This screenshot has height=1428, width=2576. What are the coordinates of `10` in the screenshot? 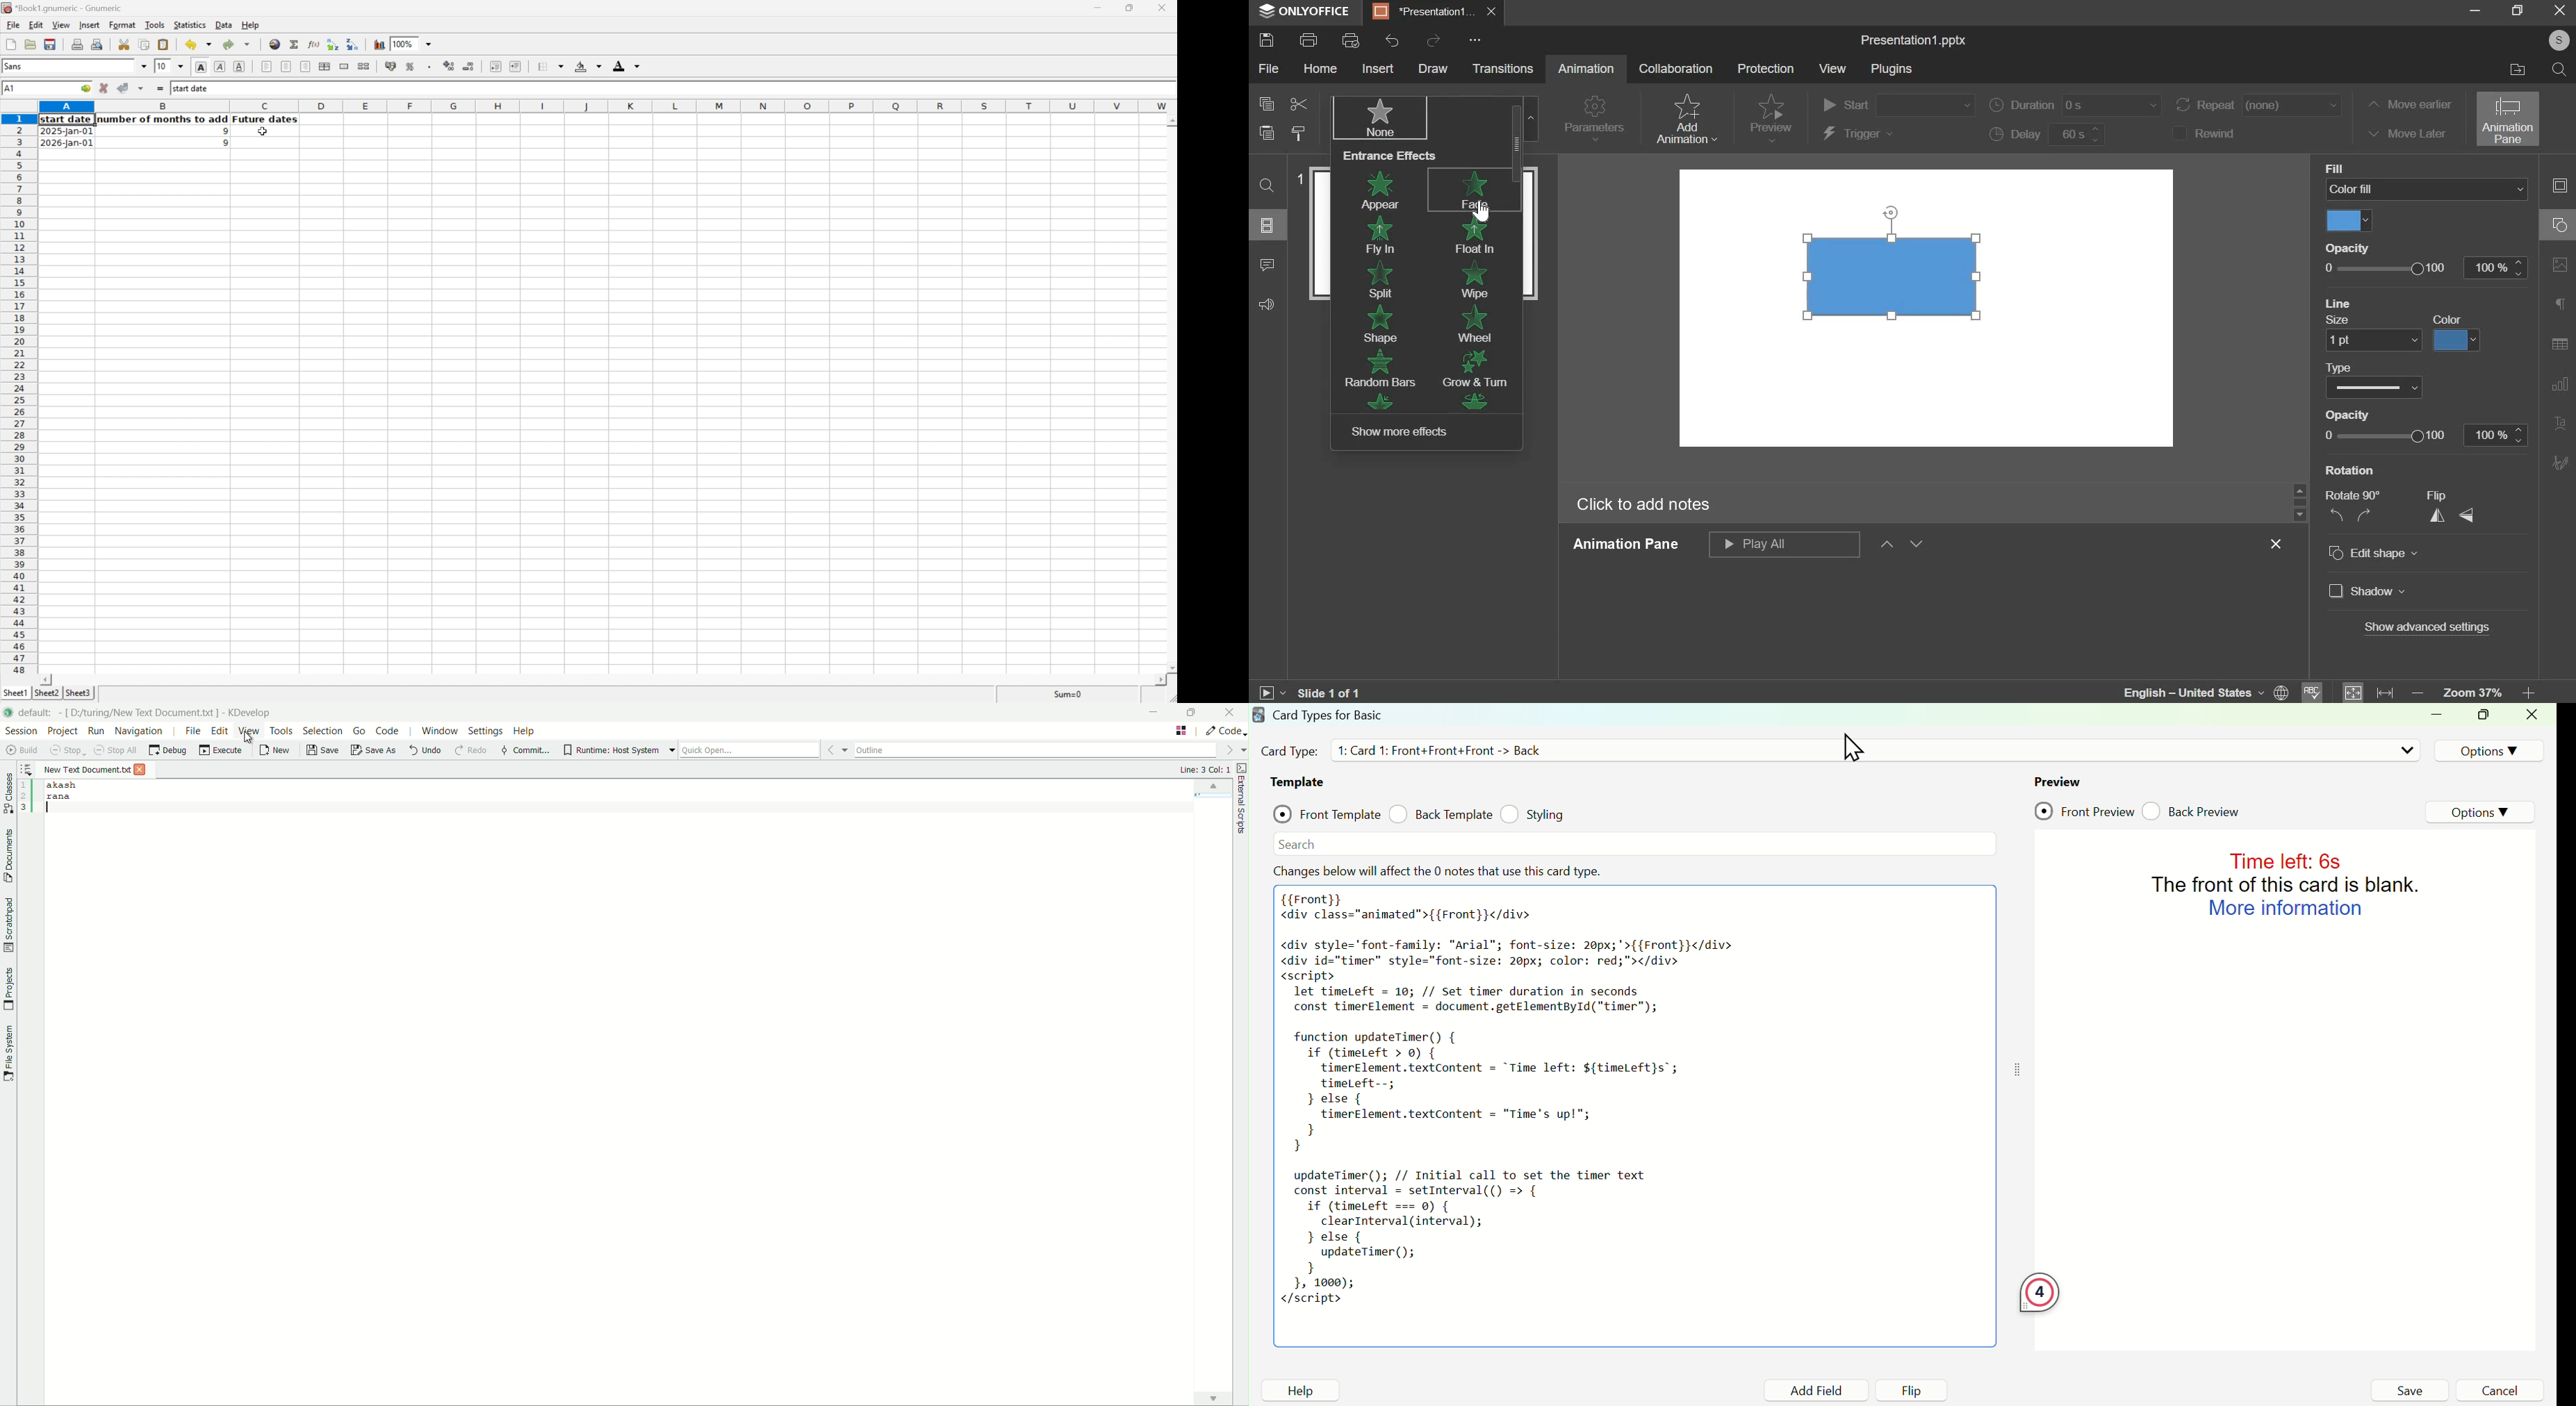 It's located at (163, 66).